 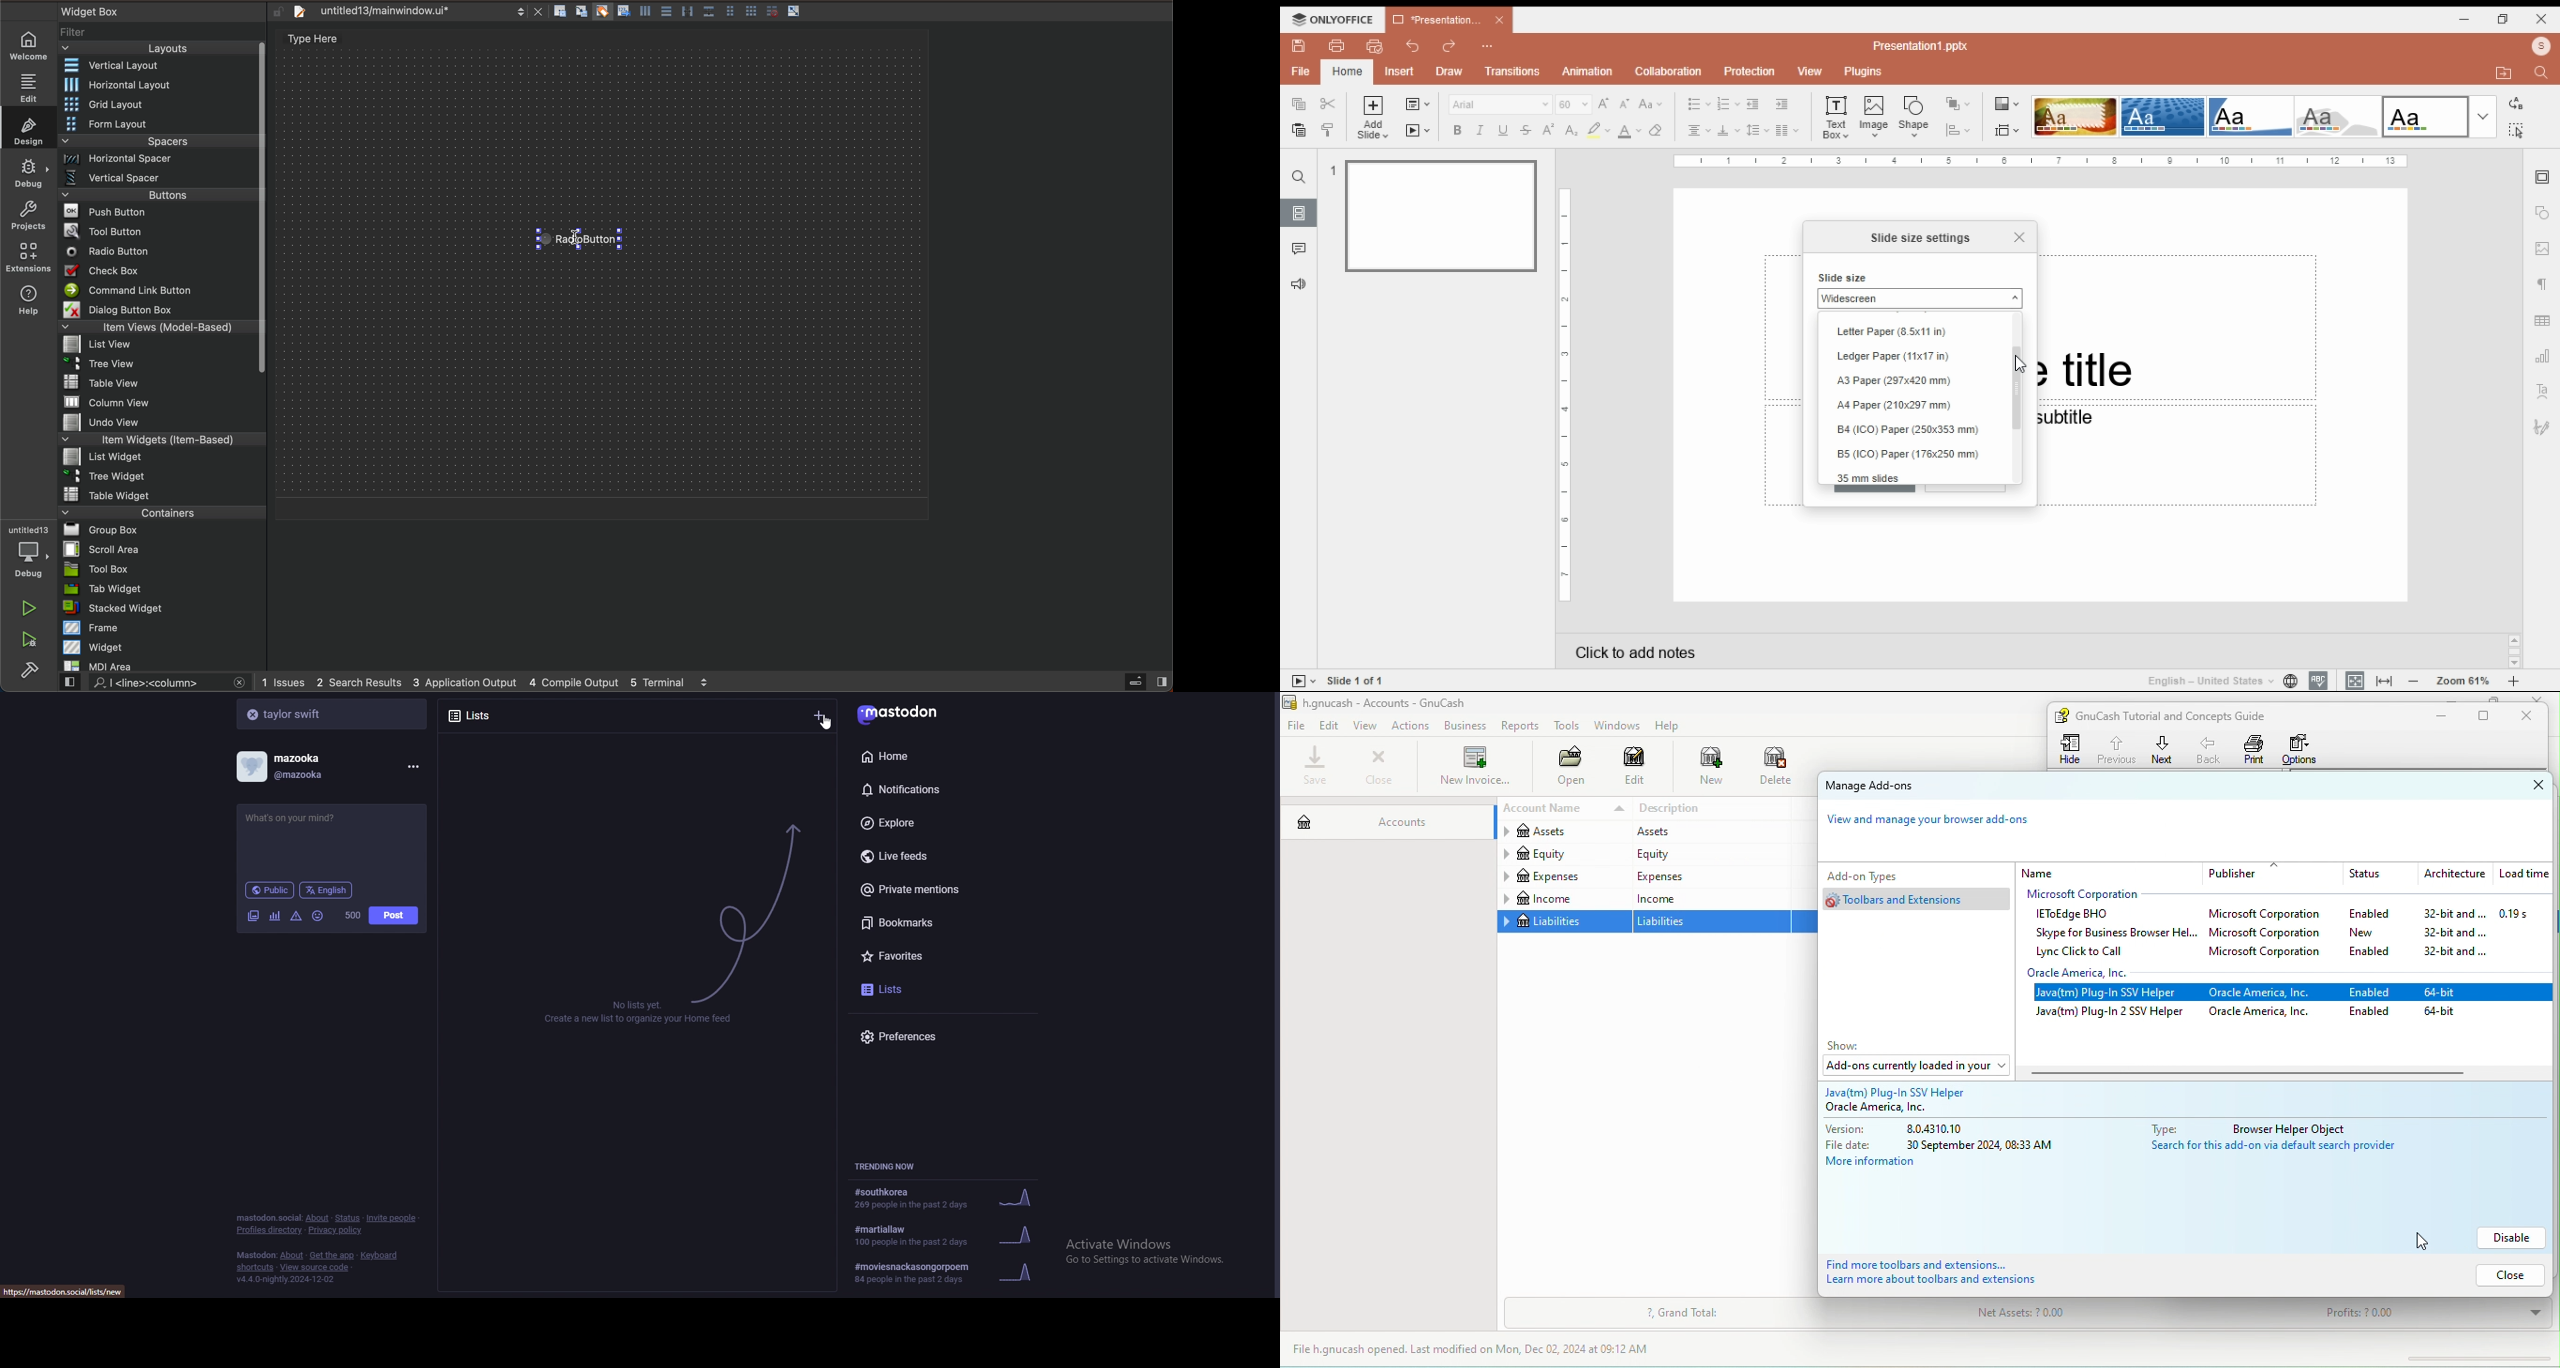 What do you see at coordinates (953, 1235) in the screenshot?
I see `trending` at bounding box center [953, 1235].